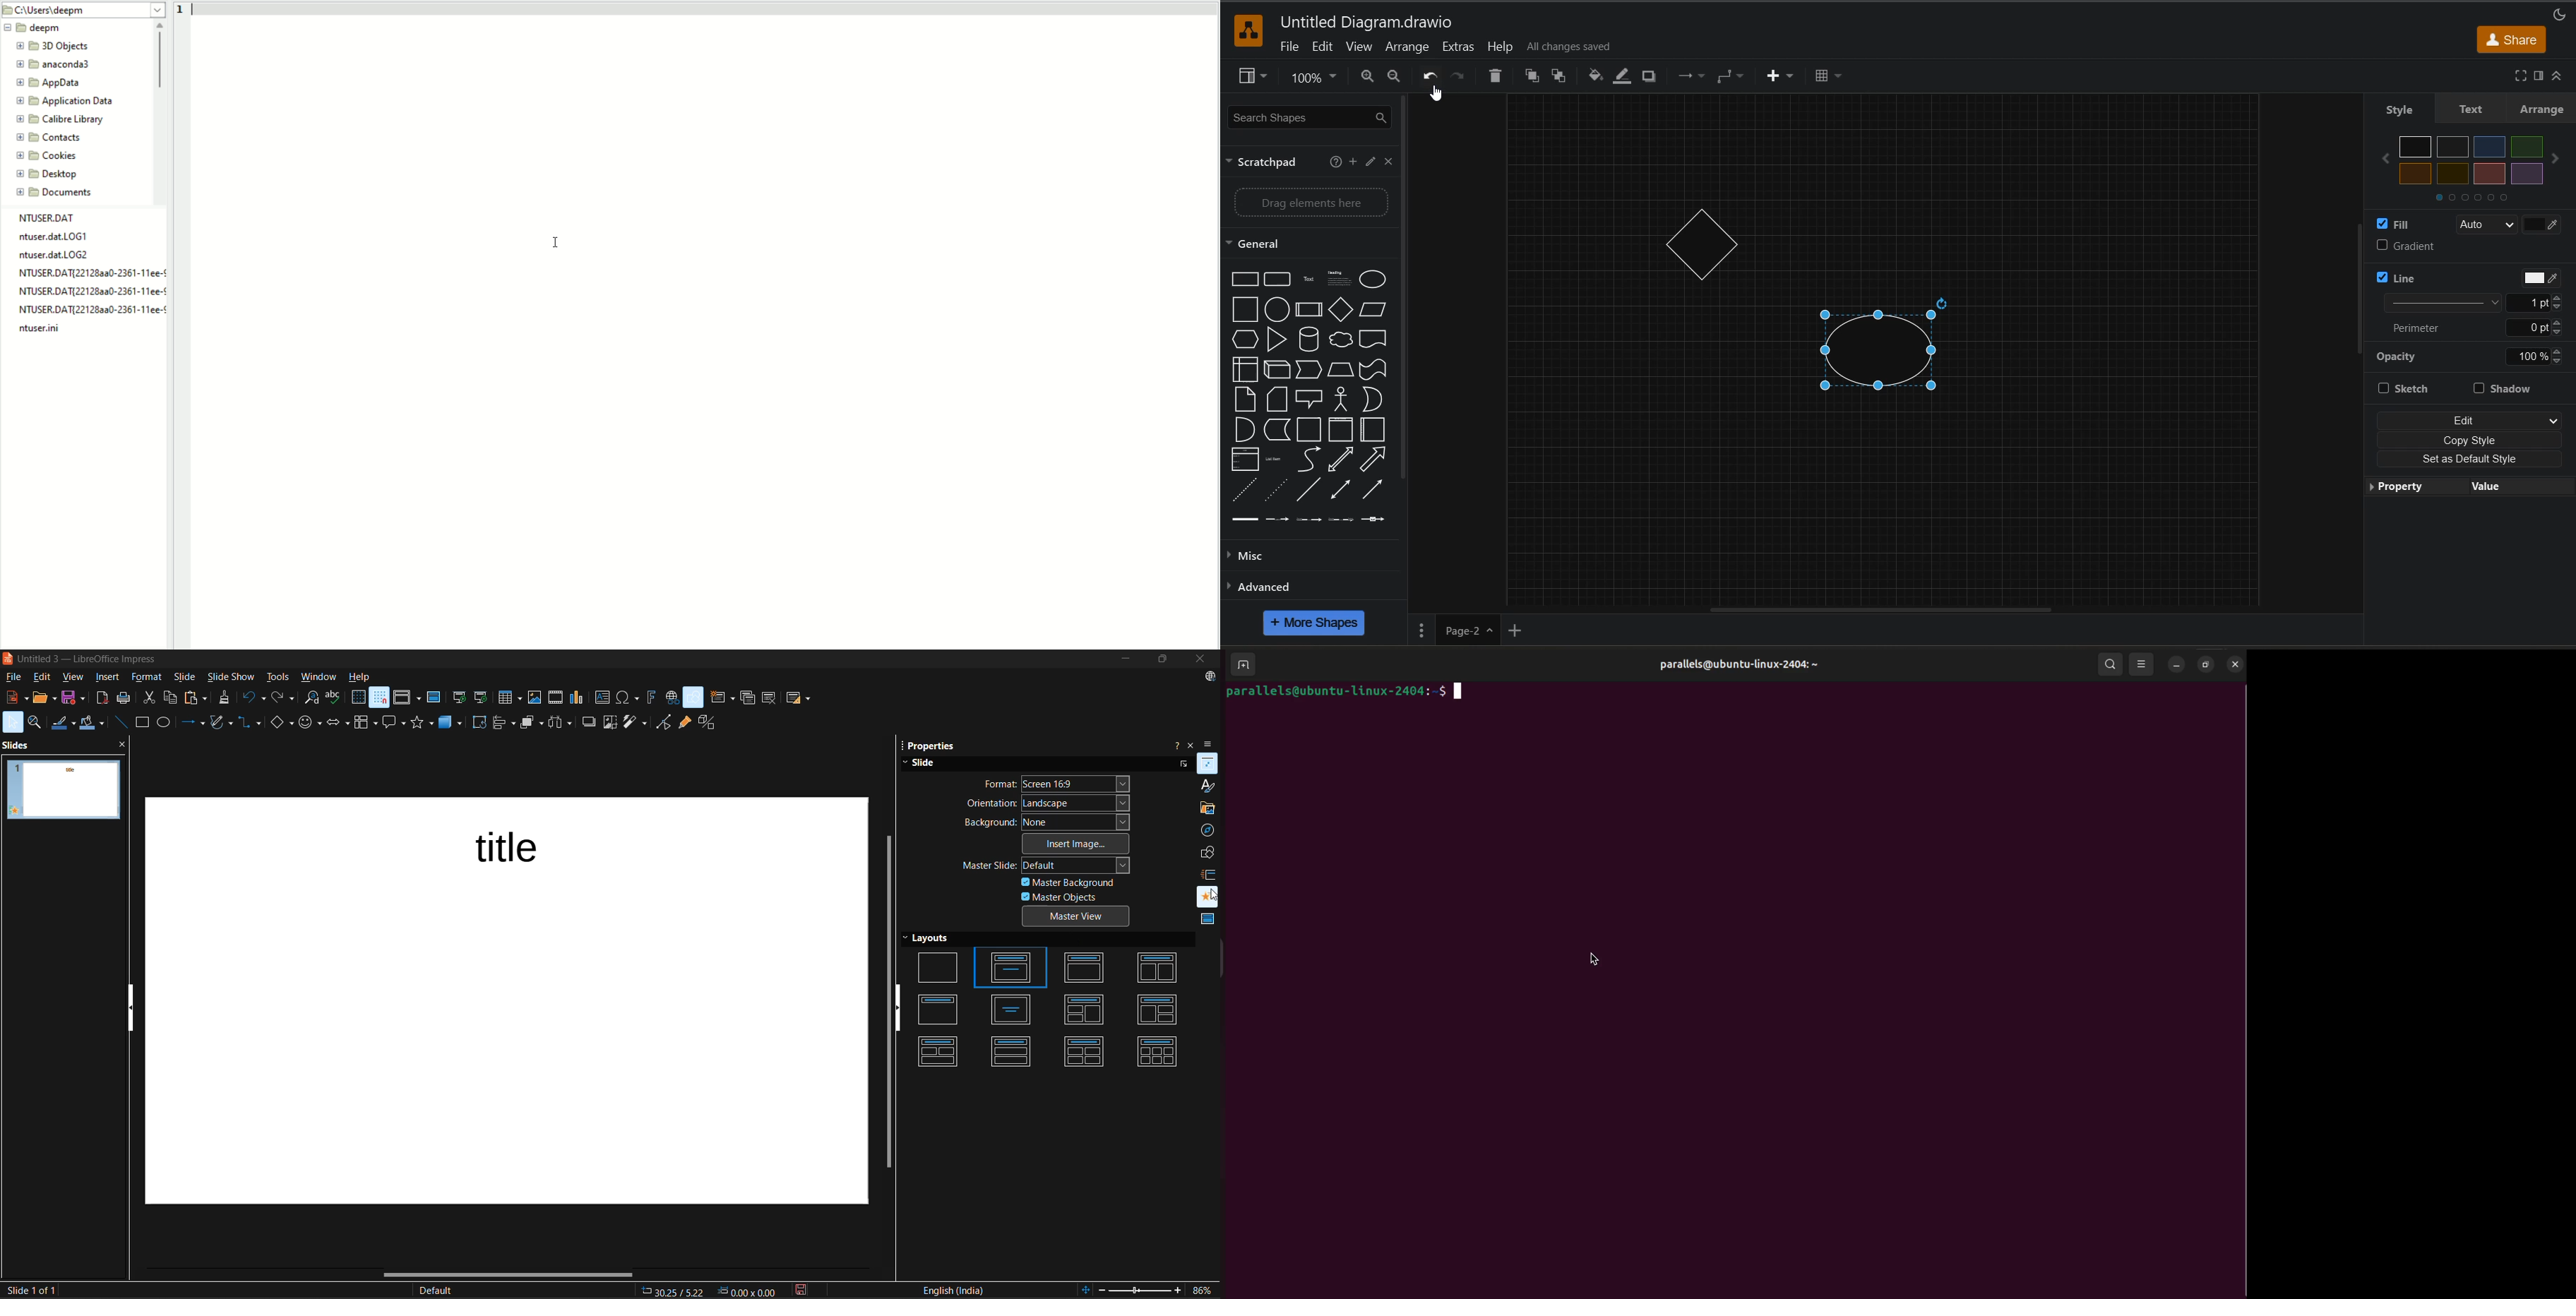 The image size is (2576, 1316). What do you see at coordinates (2469, 198) in the screenshot?
I see `Colors Navigator` at bounding box center [2469, 198].